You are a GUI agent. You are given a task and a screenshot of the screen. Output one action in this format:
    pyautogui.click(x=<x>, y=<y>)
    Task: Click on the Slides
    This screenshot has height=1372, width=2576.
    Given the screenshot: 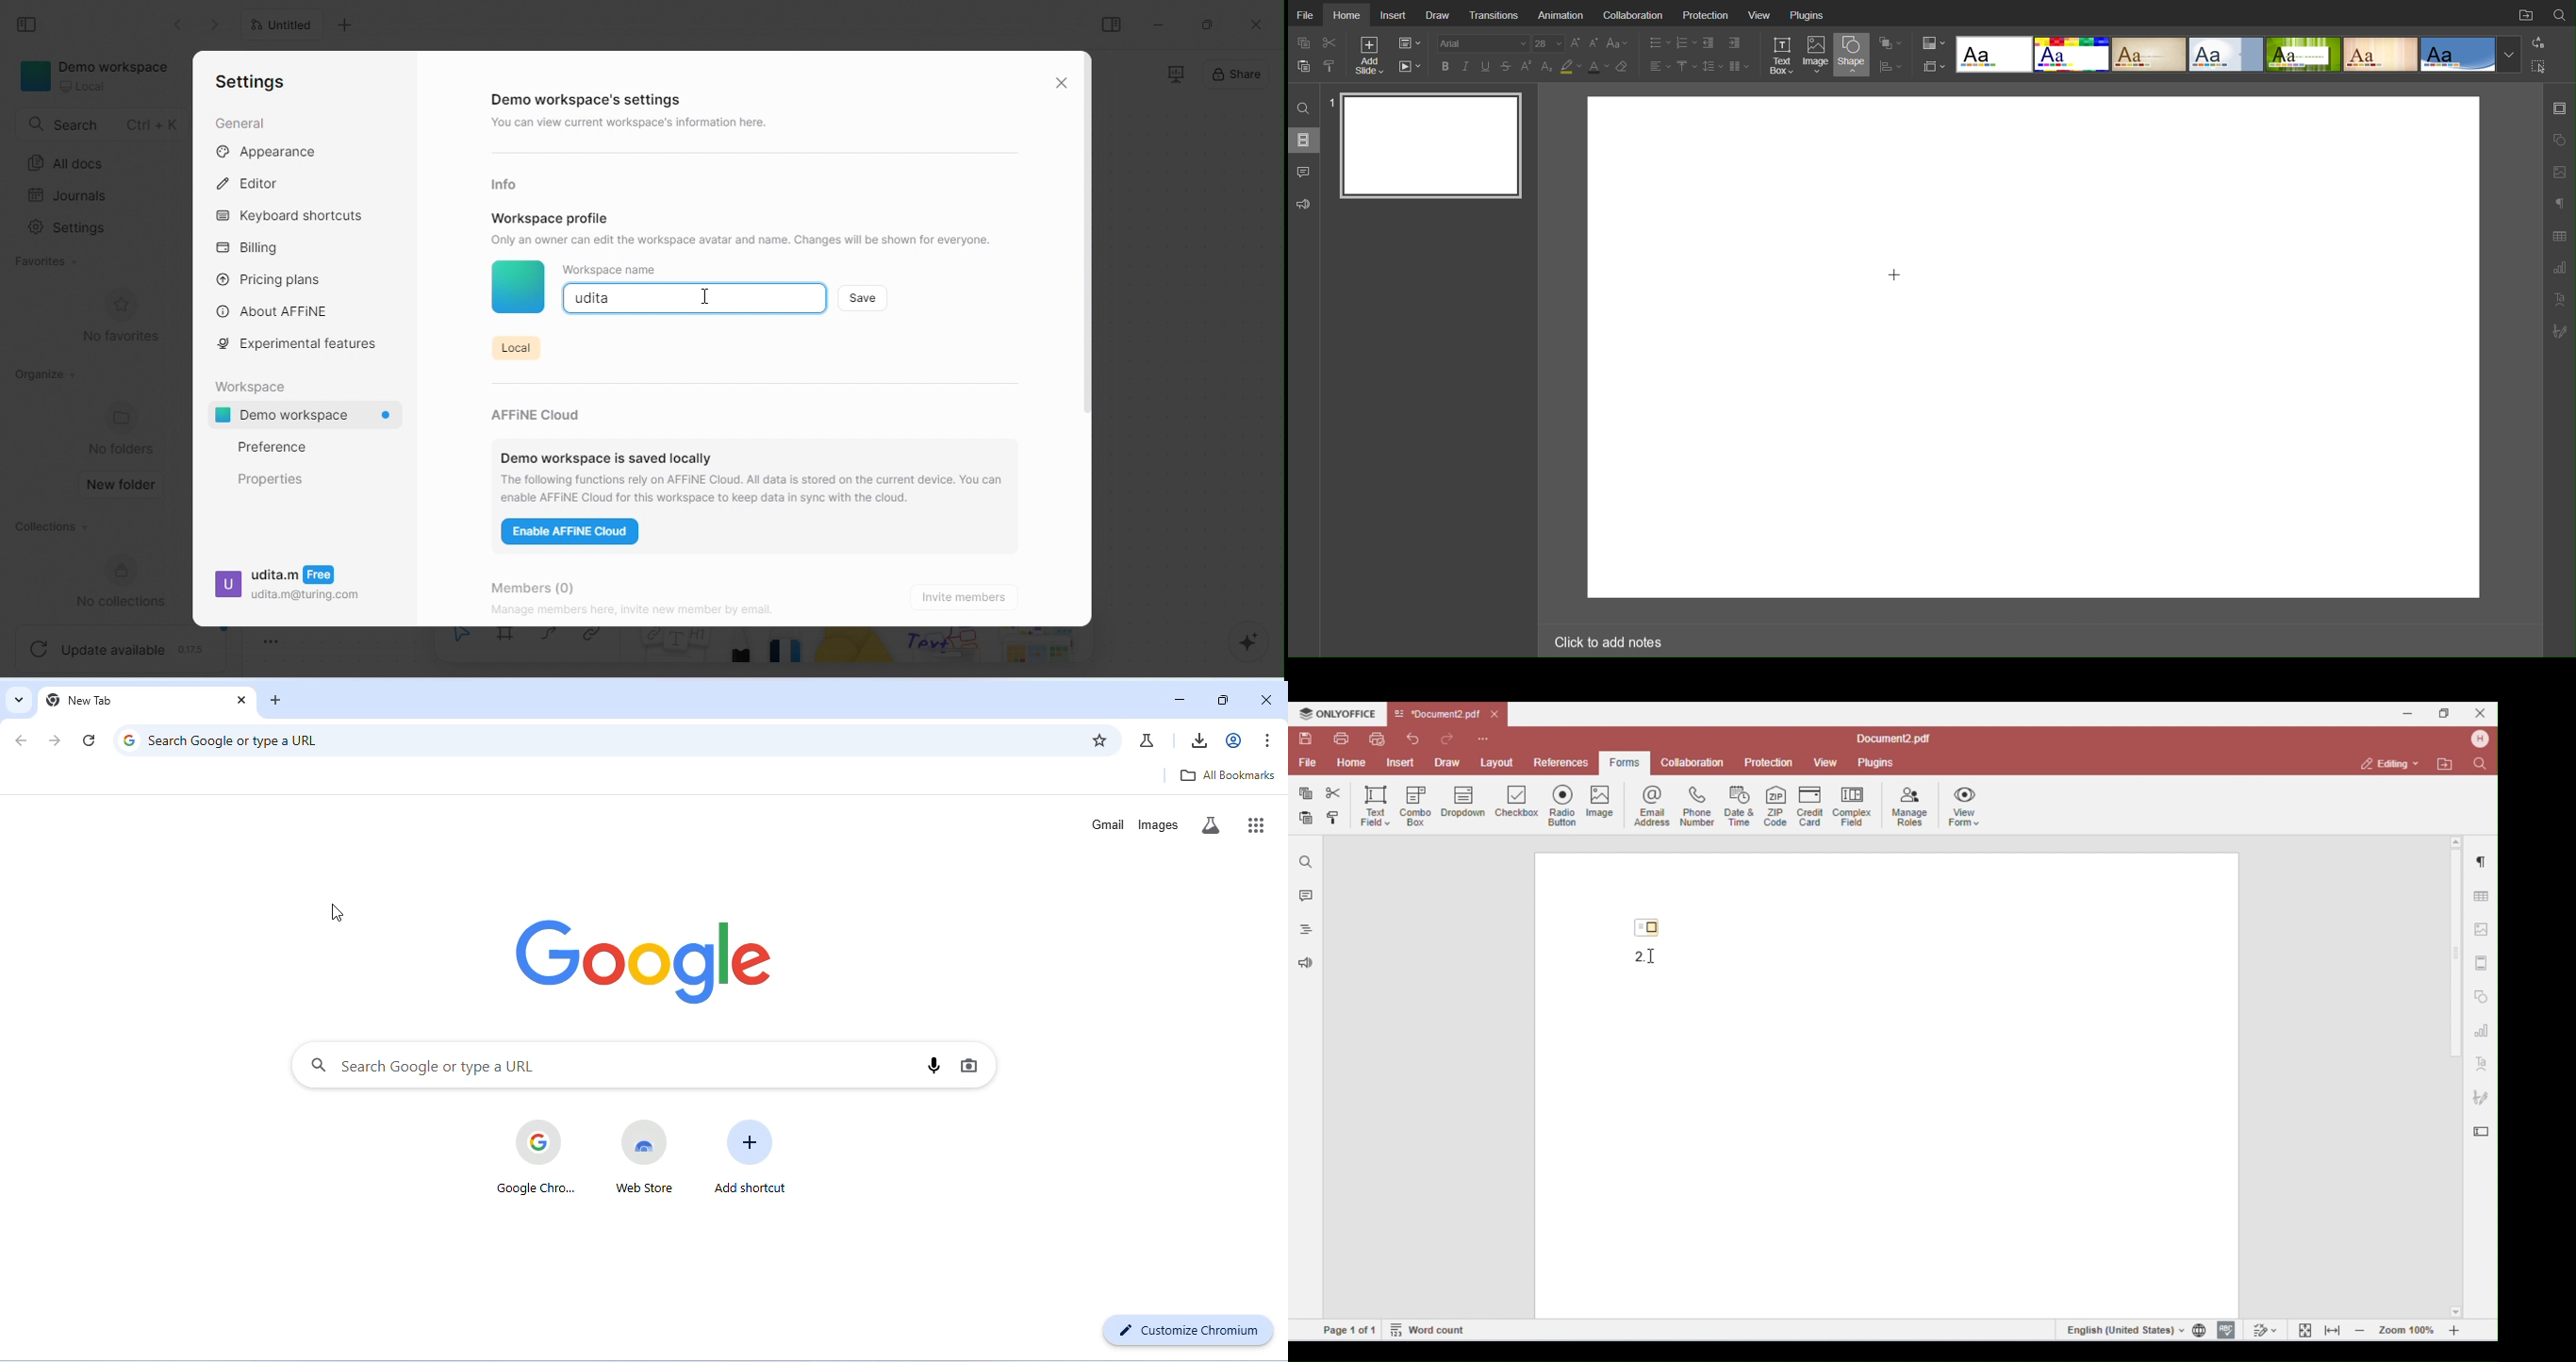 What is the action you would take?
    pyautogui.click(x=1305, y=140)
    